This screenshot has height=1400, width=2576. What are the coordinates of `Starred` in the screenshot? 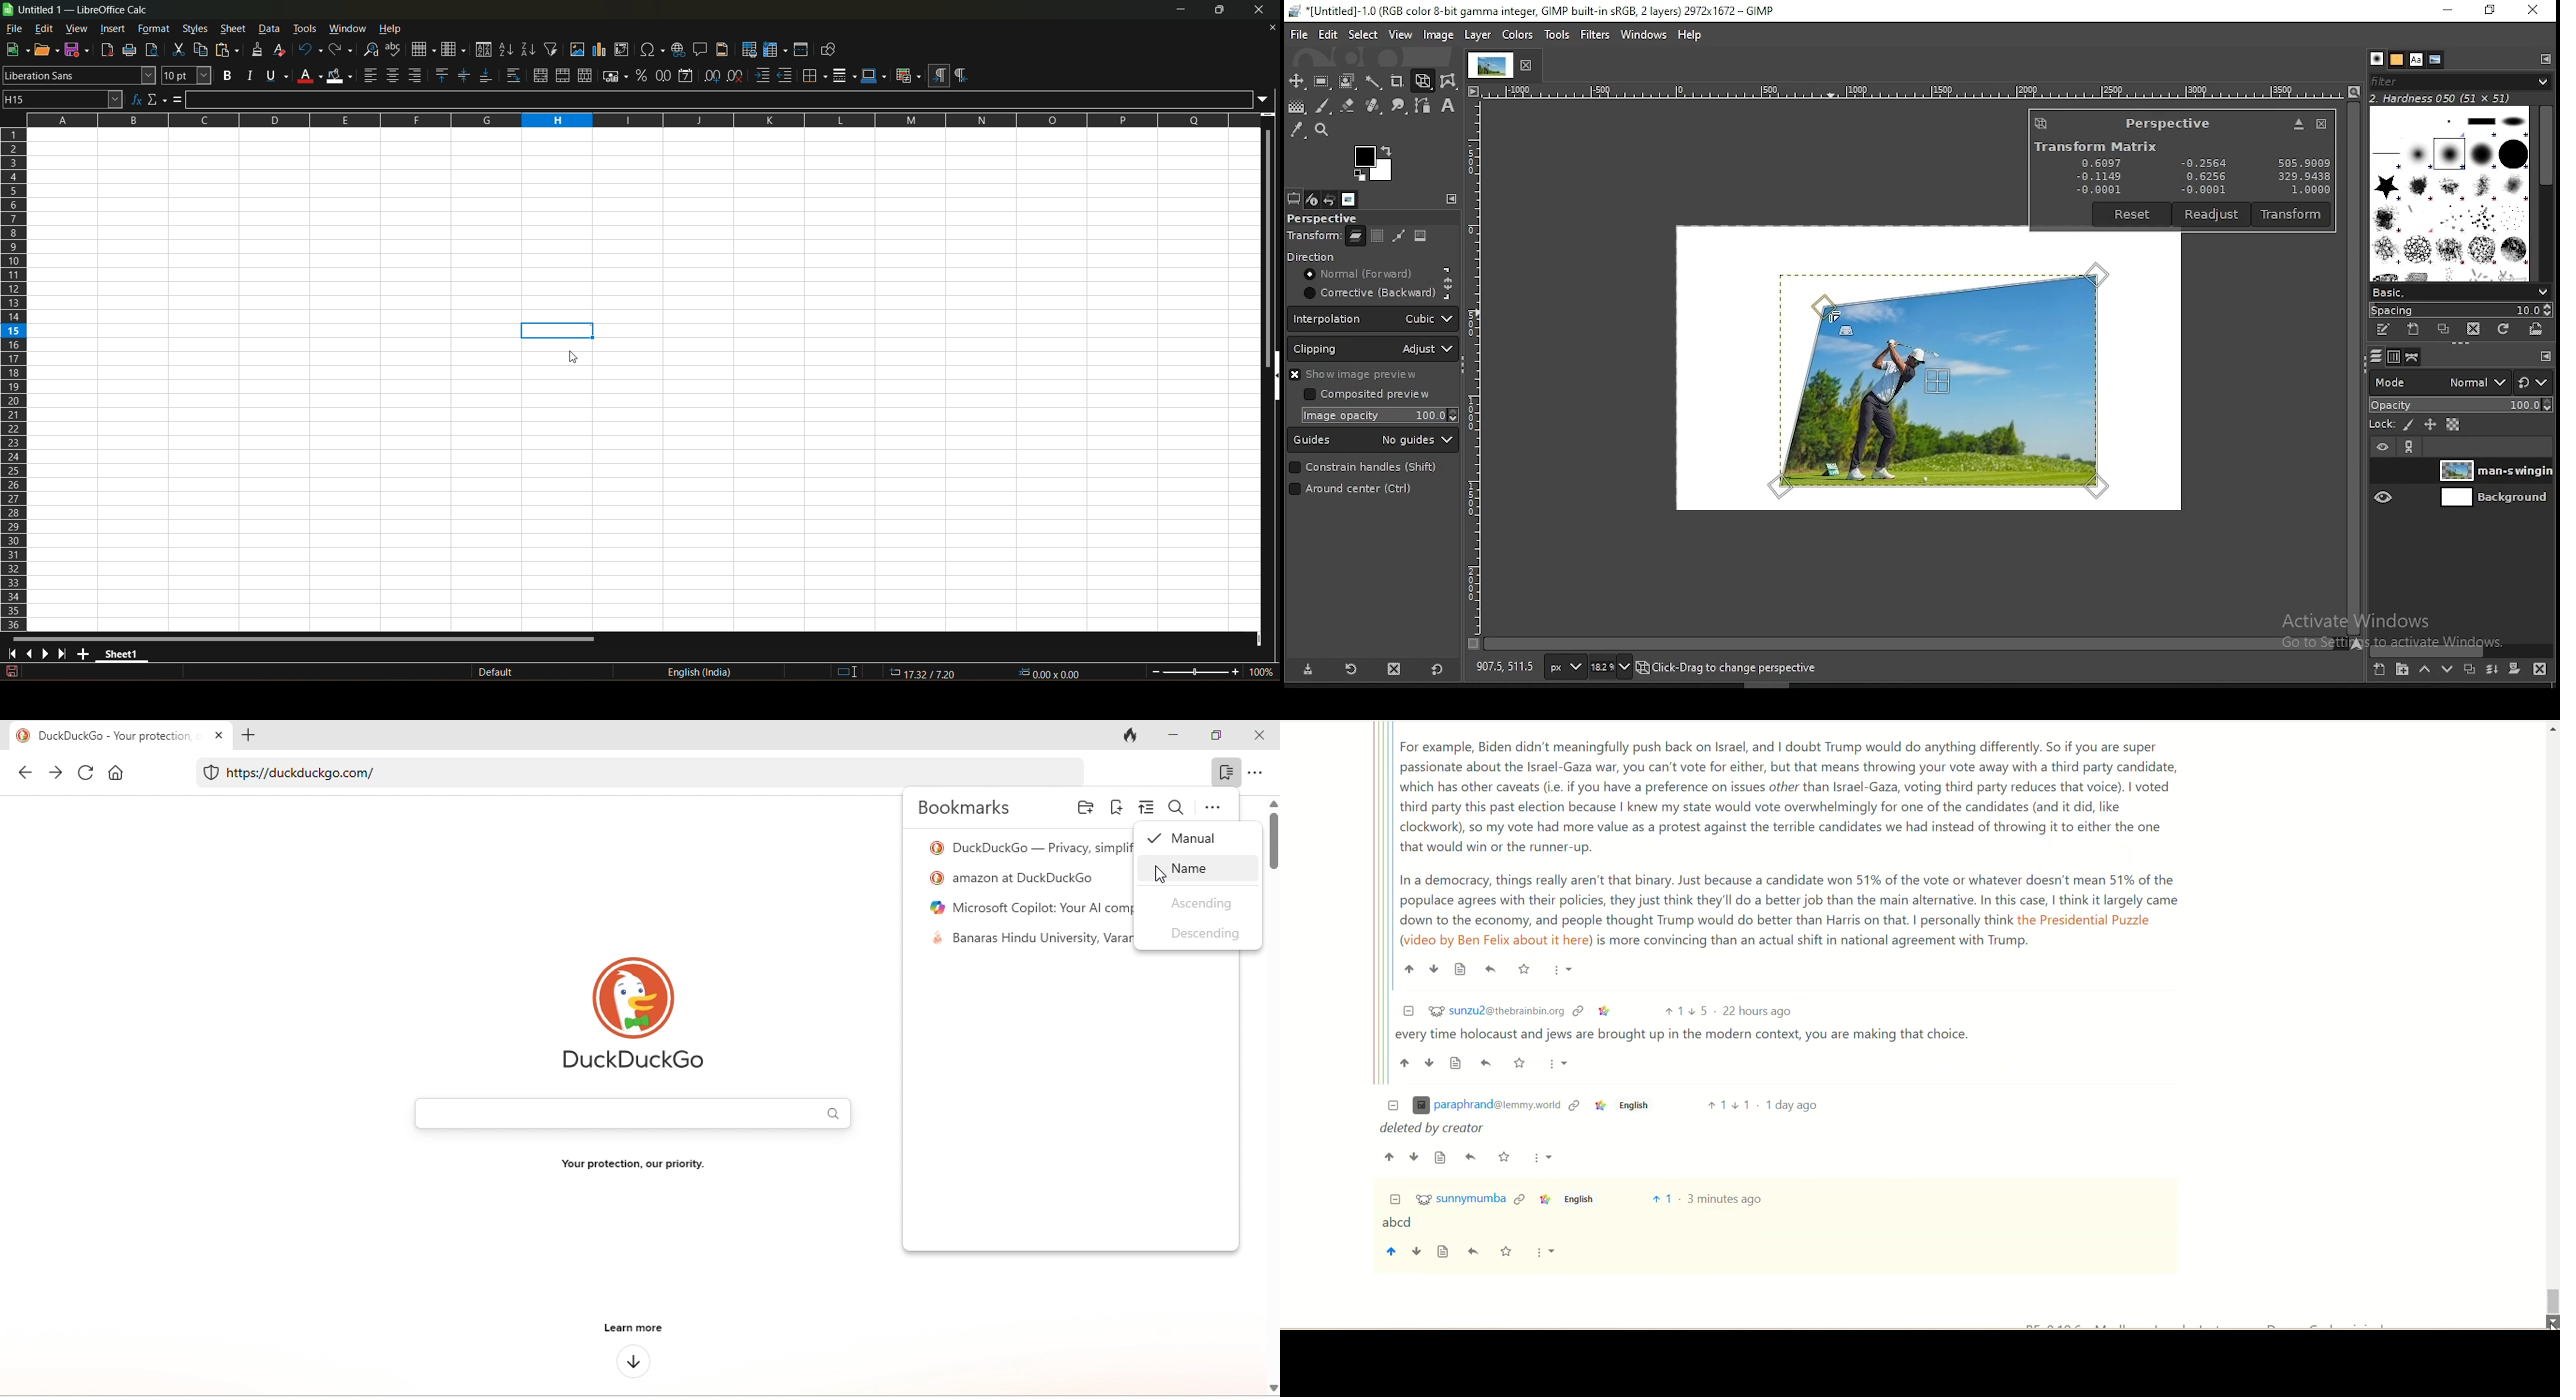 It's located at (1521, 1063).